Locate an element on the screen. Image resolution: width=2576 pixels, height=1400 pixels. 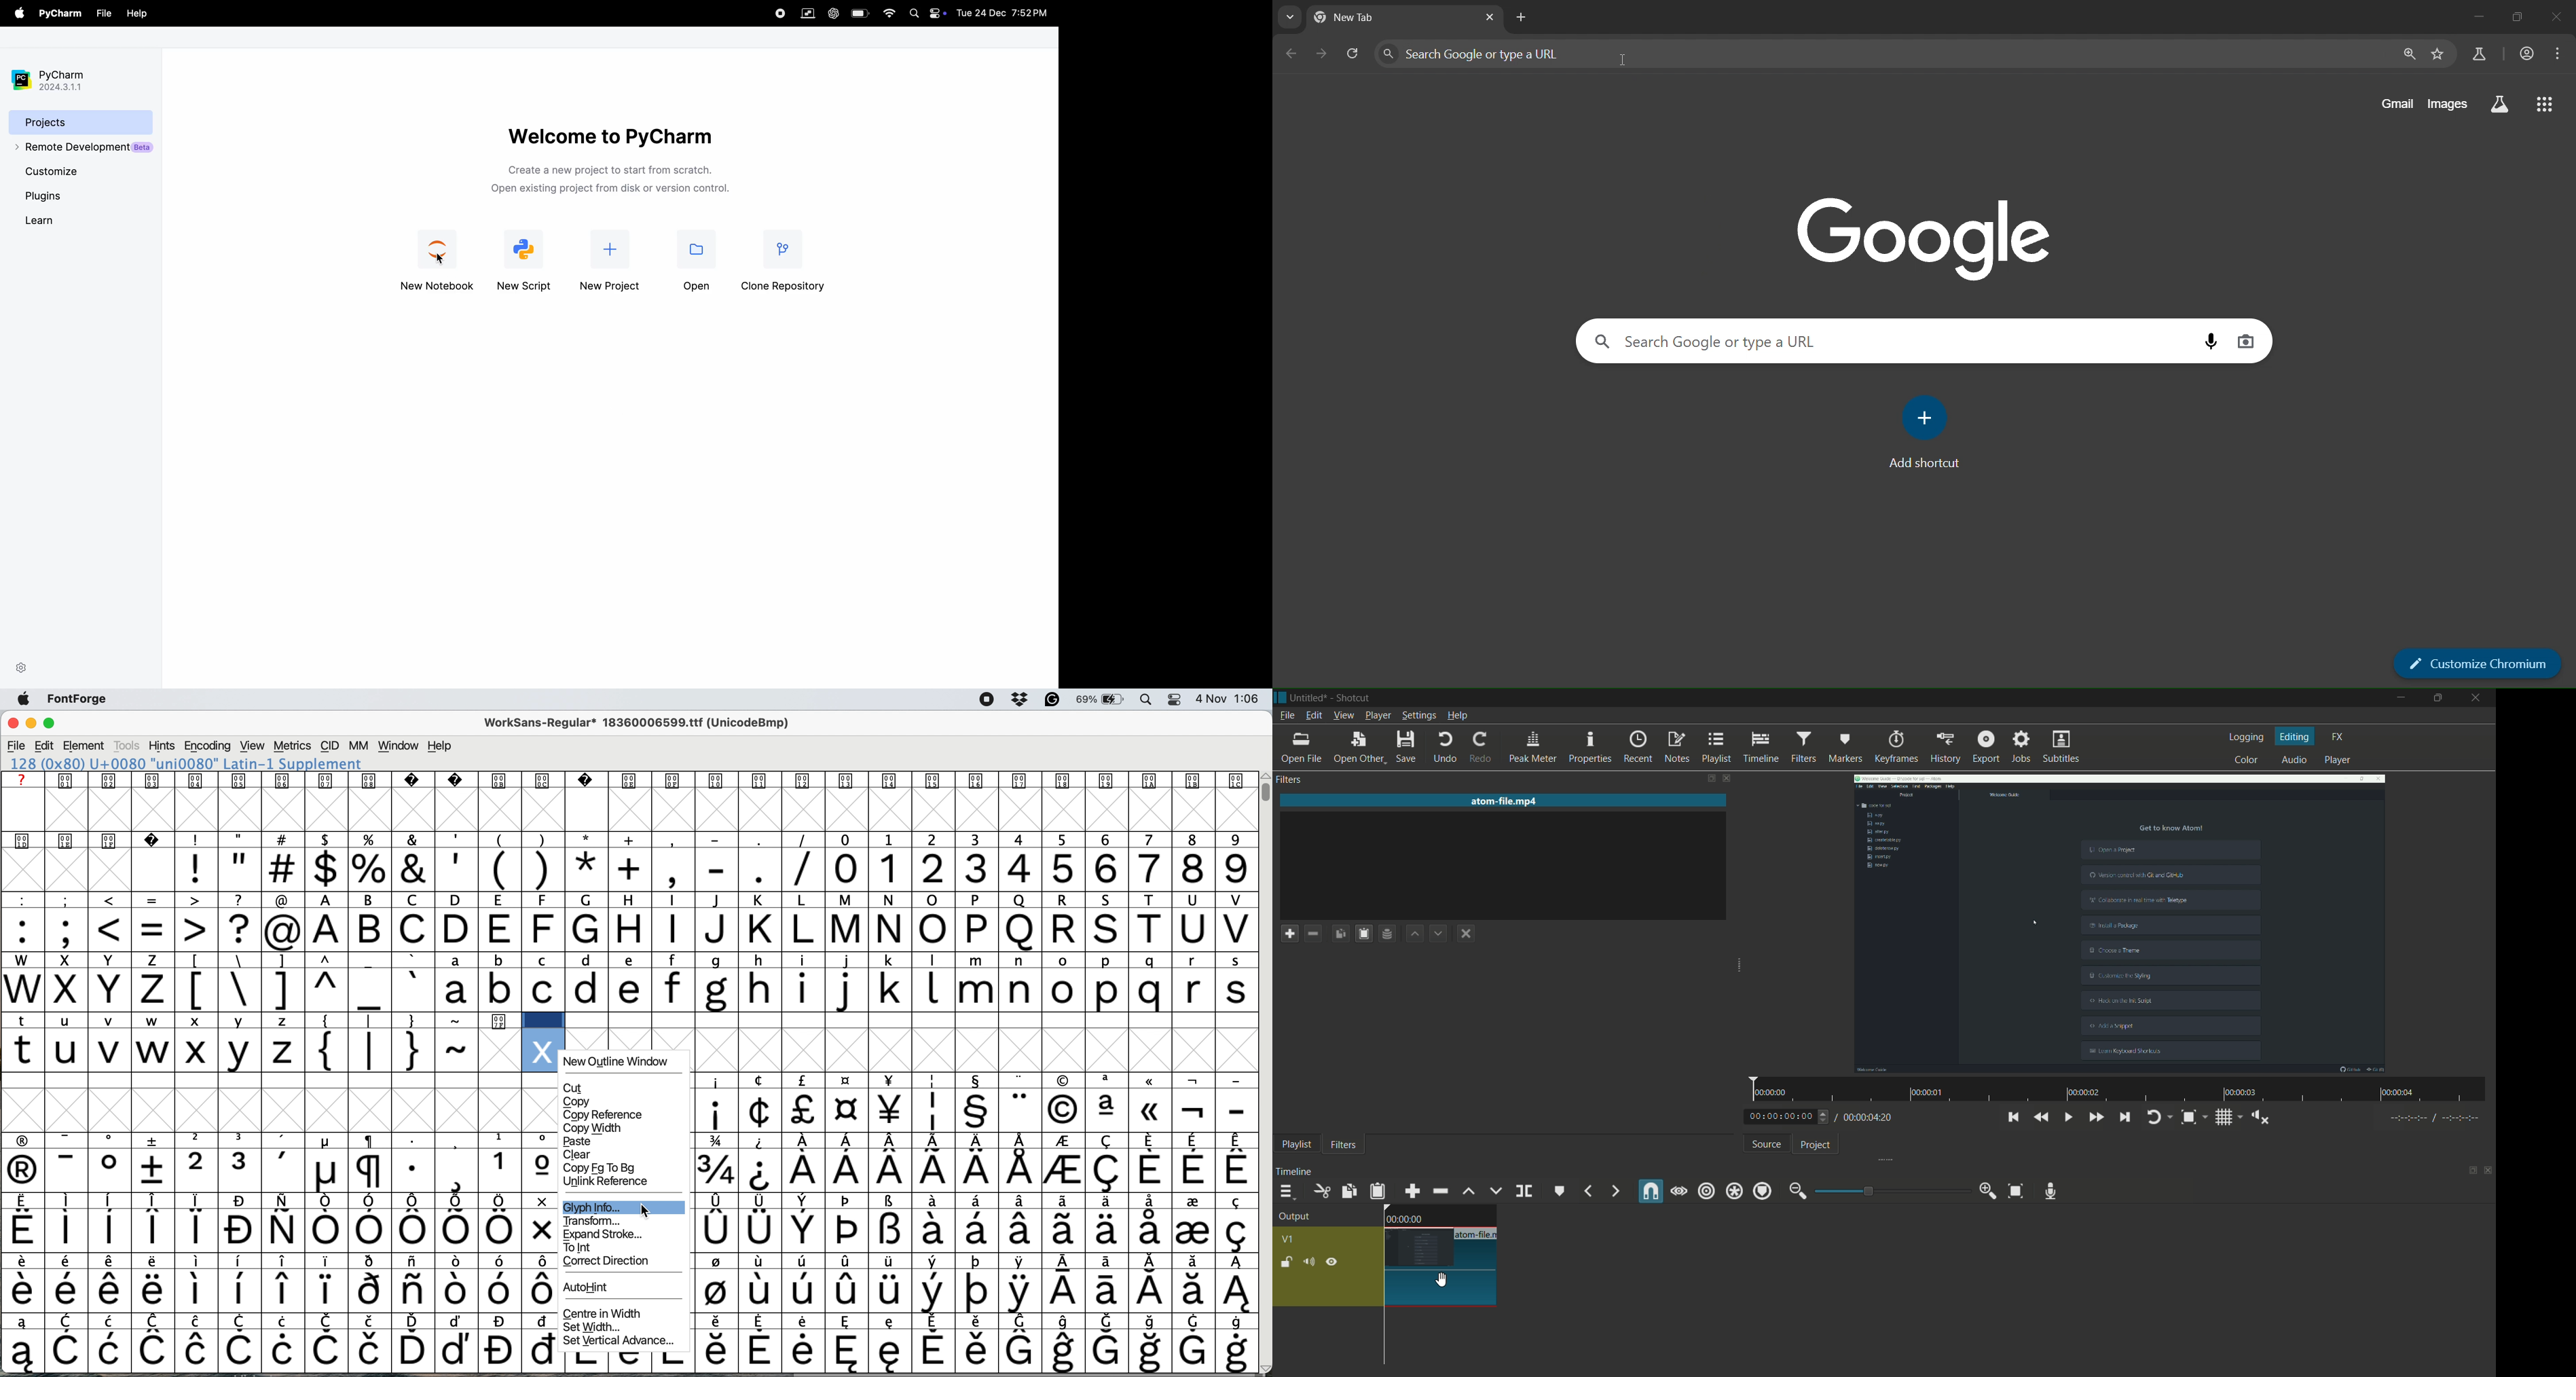
zoom in is located at coordinates (1986, 1191).